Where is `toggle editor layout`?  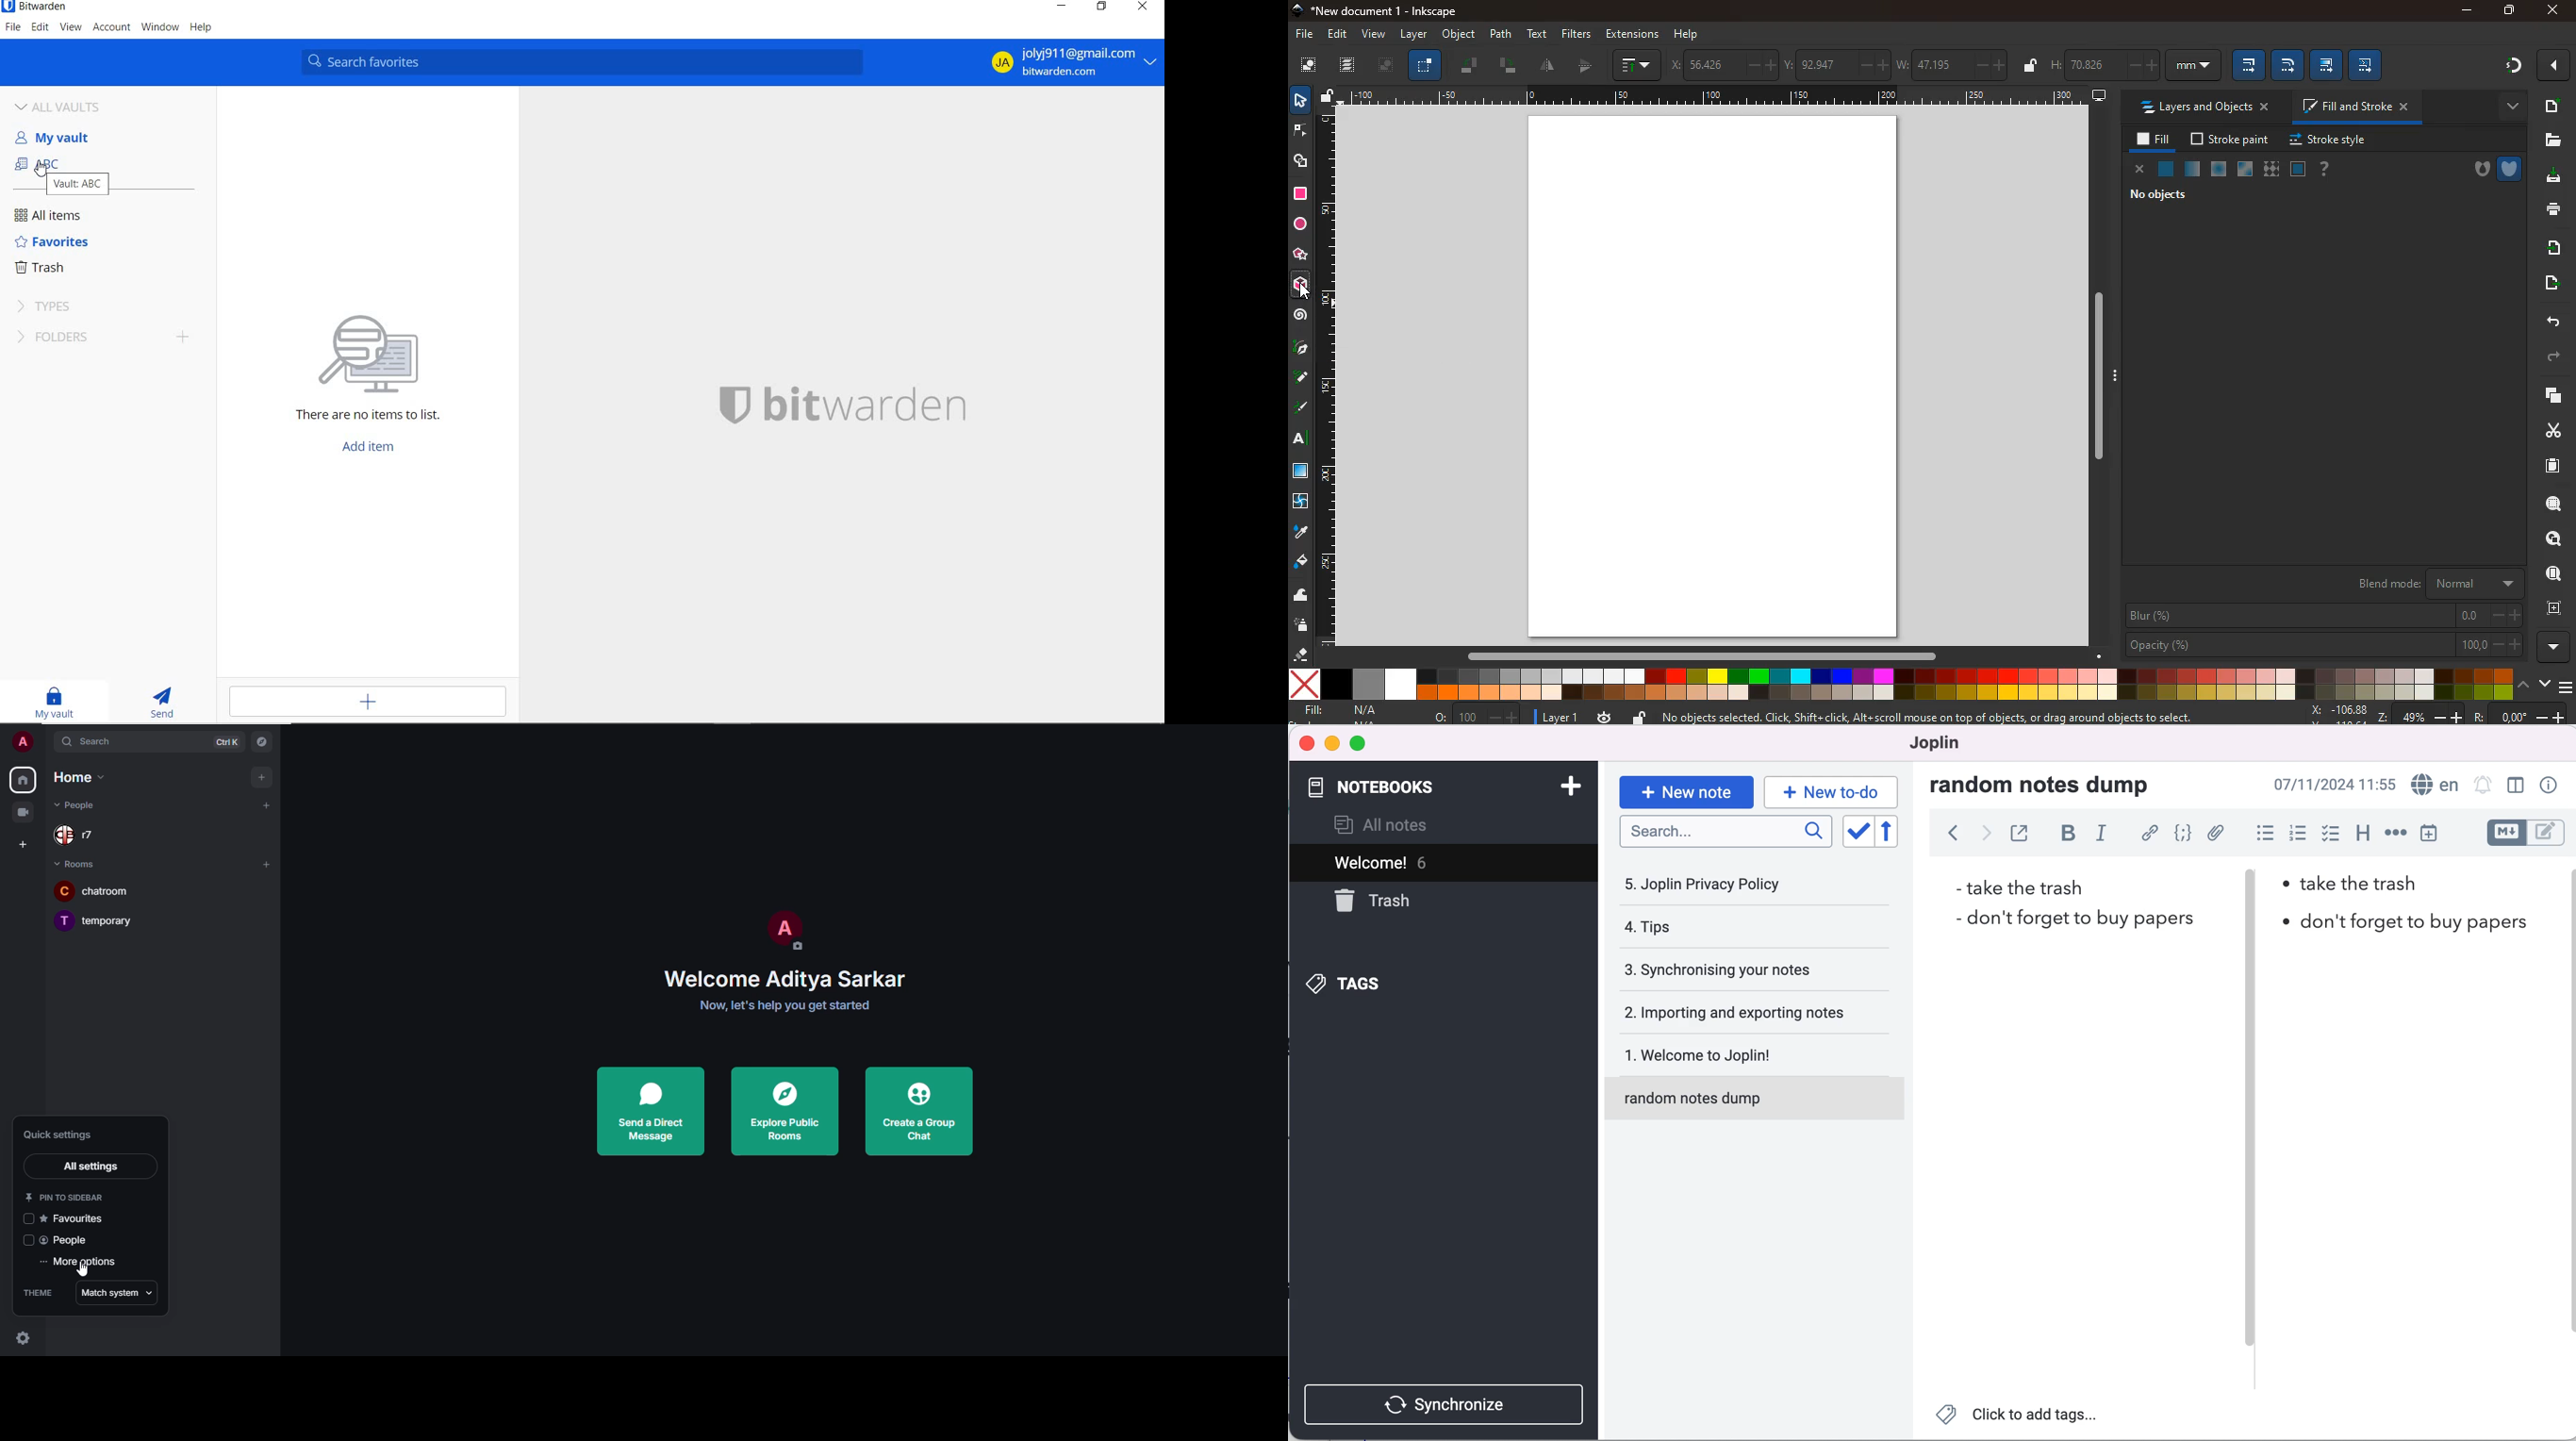 toggle editor layout is located at coordinates (2516, 786).